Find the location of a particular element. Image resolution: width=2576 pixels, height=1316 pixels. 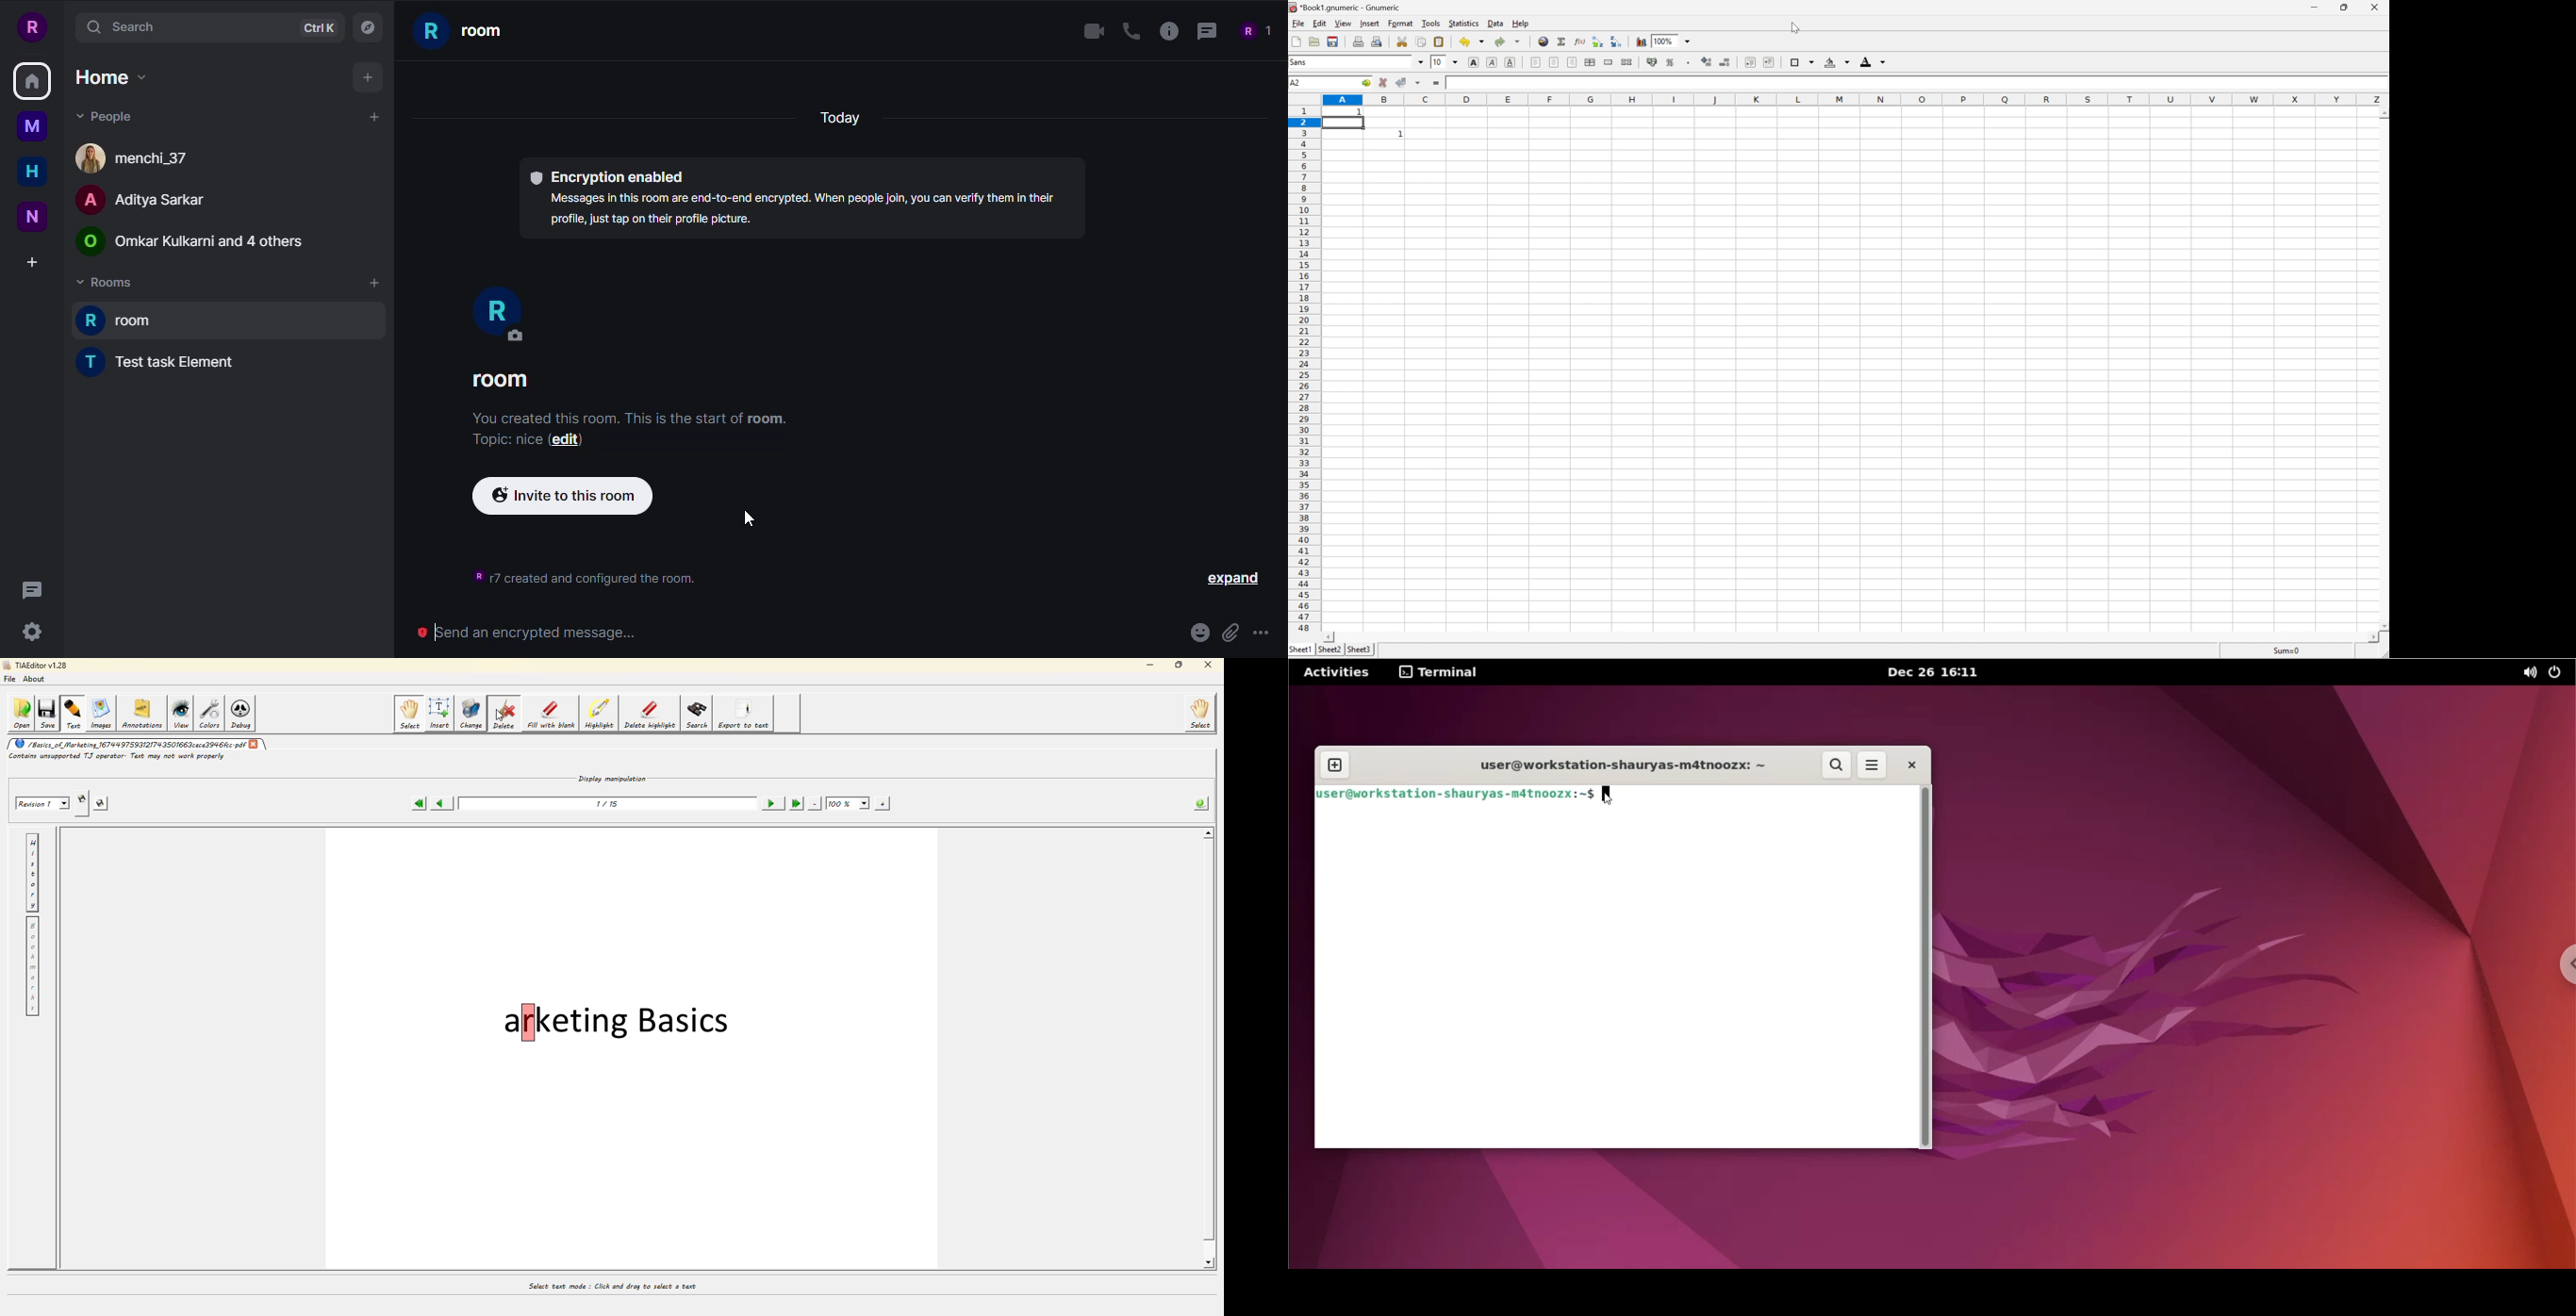

threads is located at coordinates (37, 590).